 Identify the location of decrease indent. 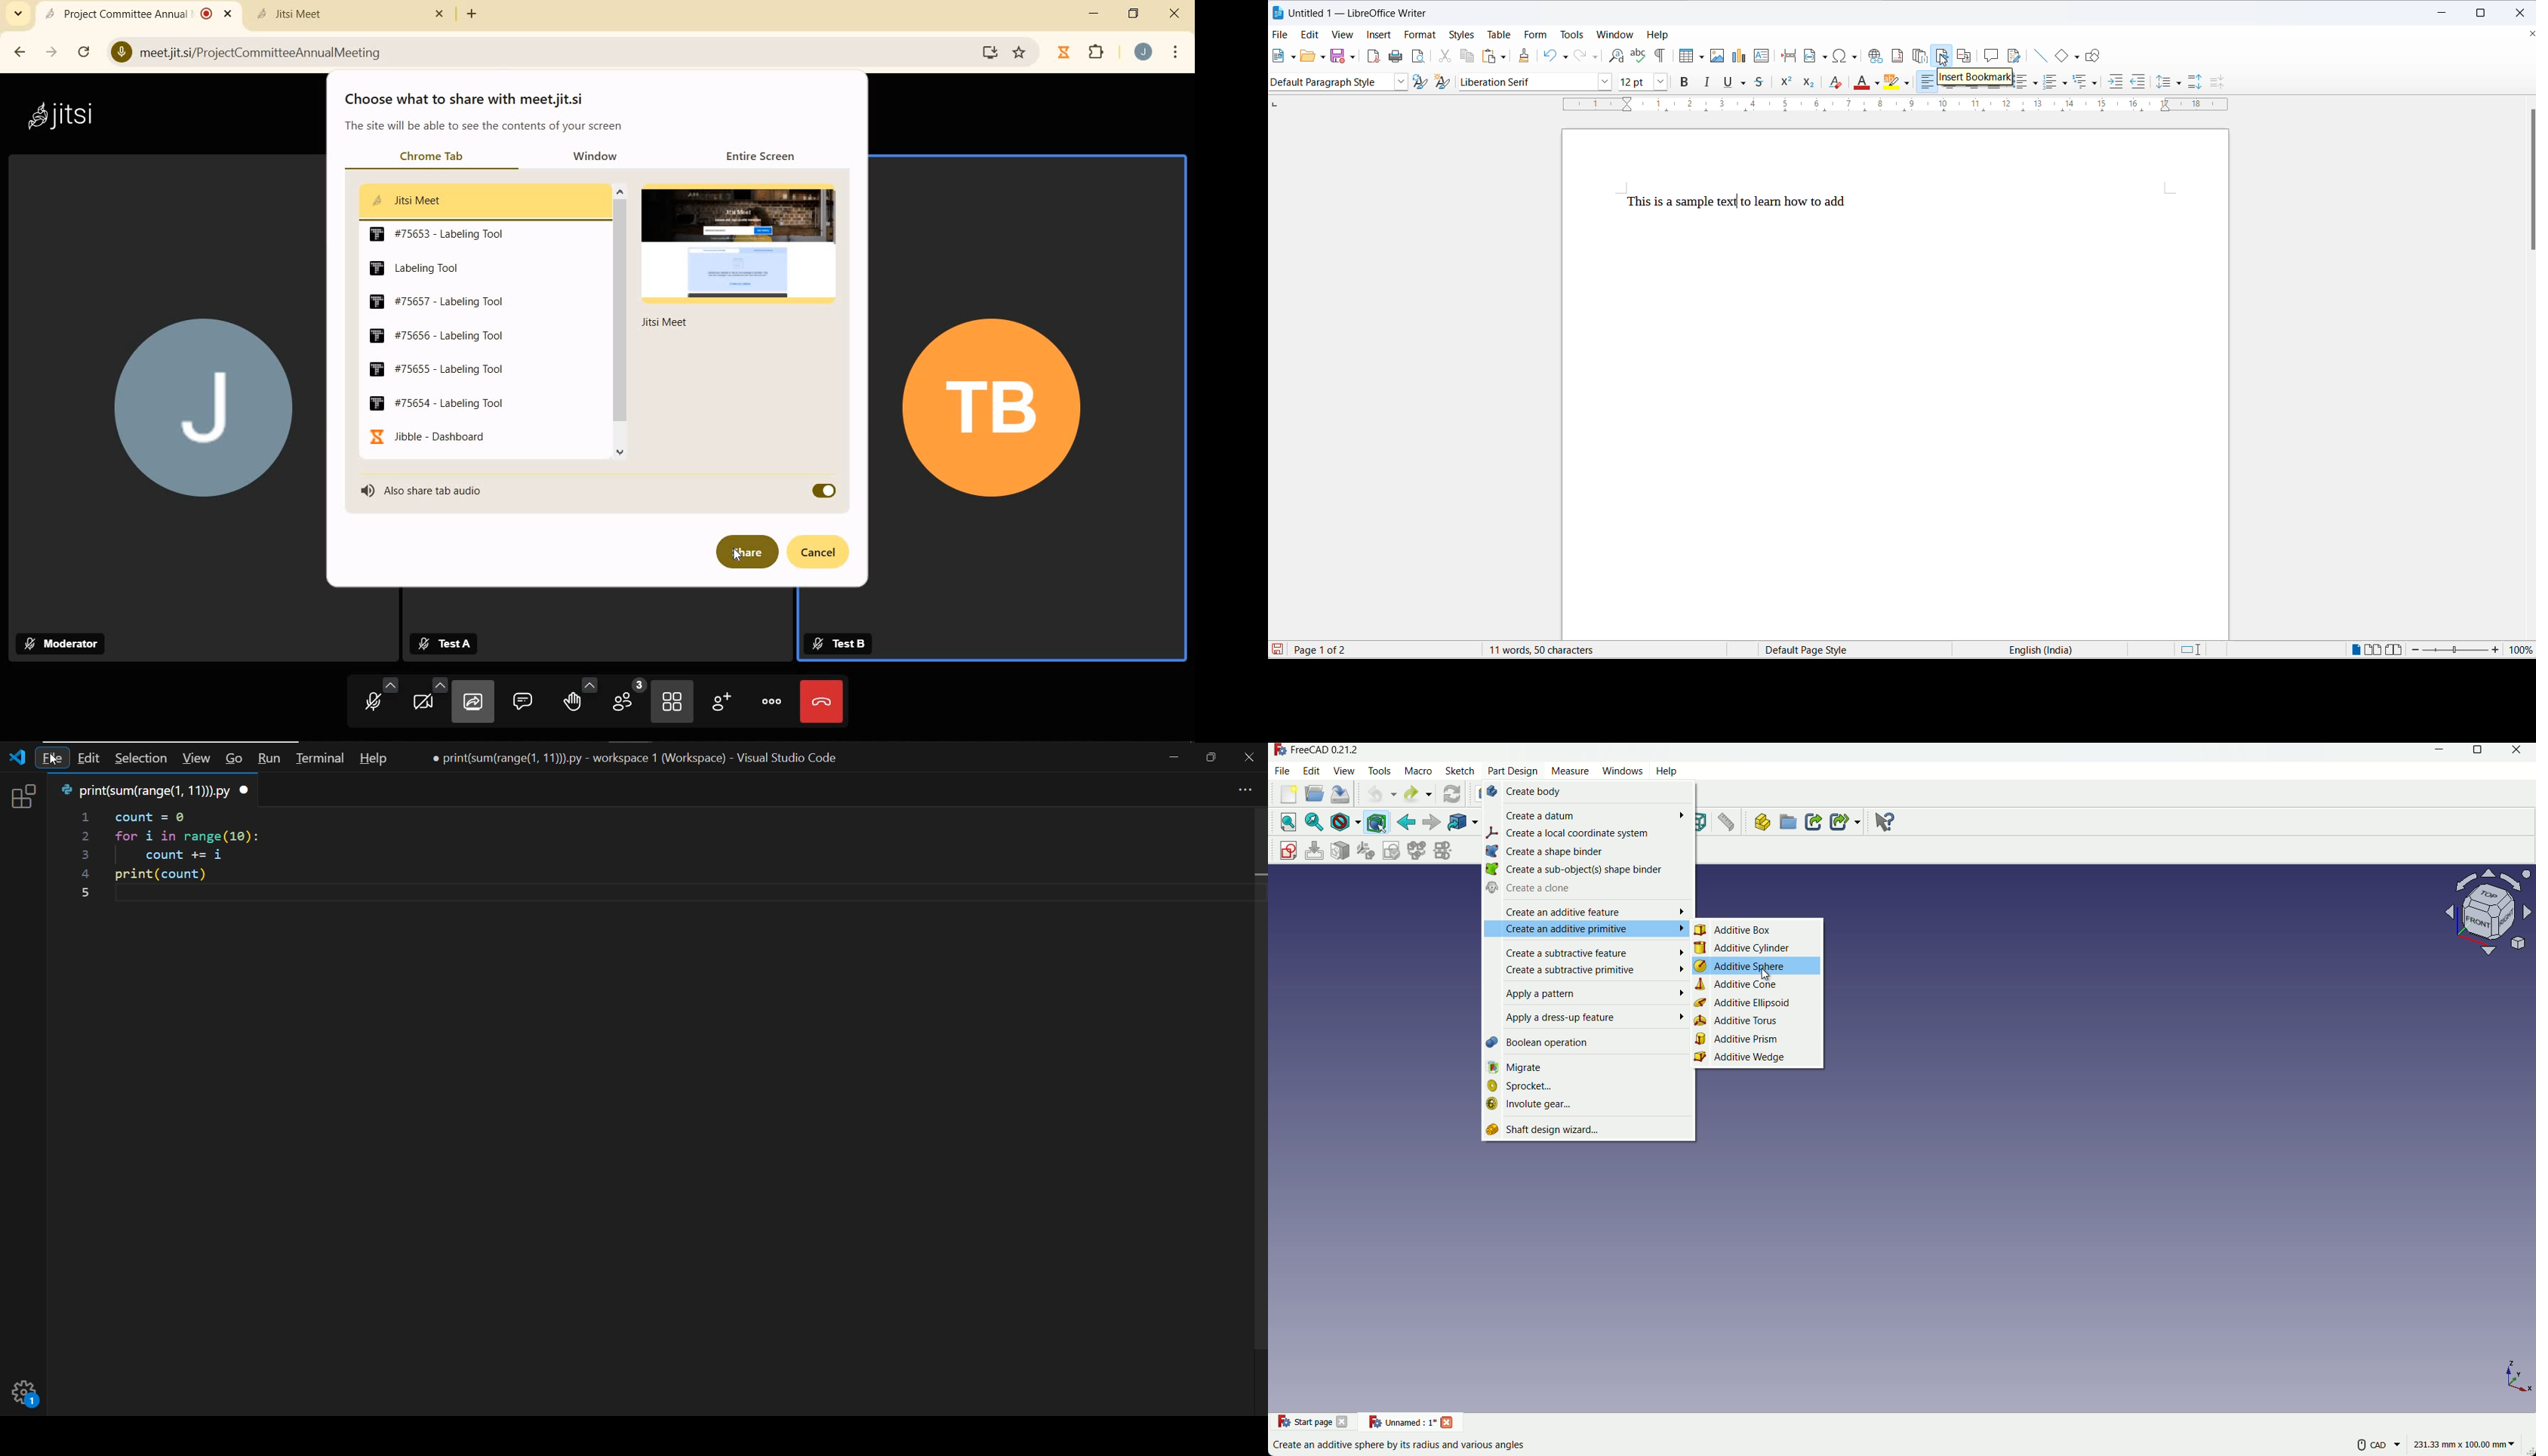
(2136, 79).